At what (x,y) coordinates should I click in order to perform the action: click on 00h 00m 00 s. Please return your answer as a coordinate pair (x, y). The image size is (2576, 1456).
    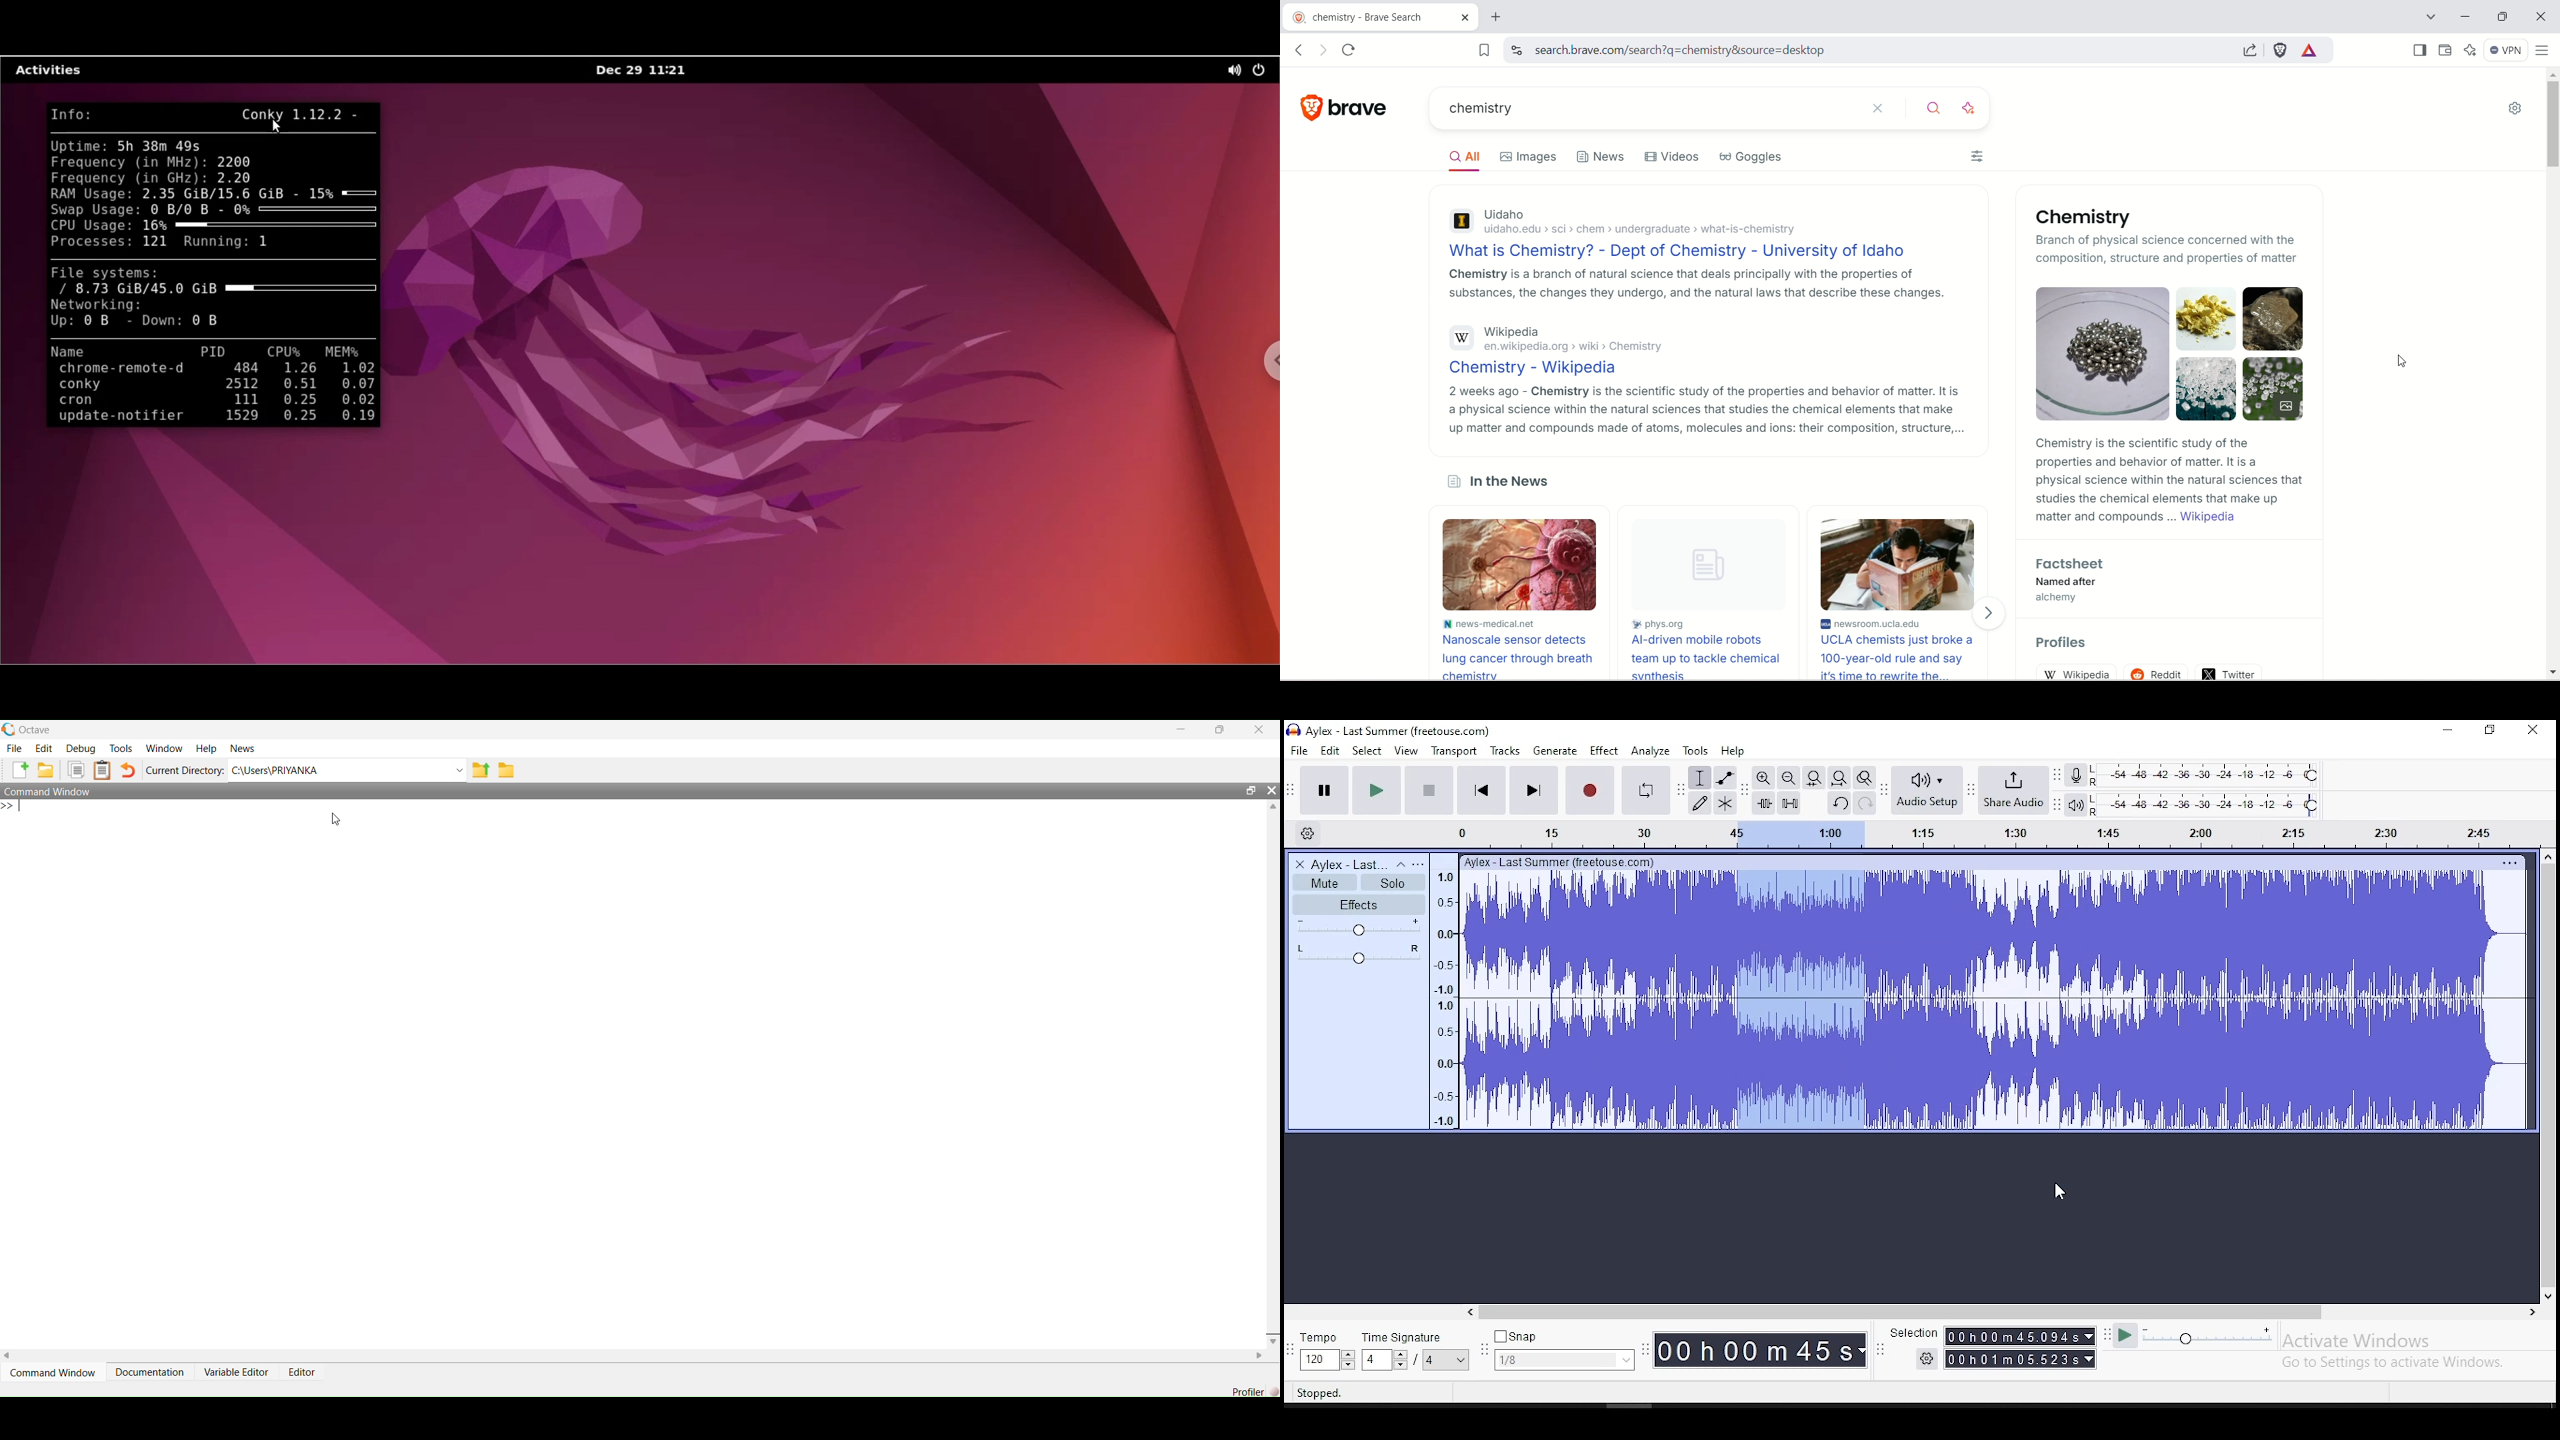
    Looking at the image, I should click on (1757, 1348).